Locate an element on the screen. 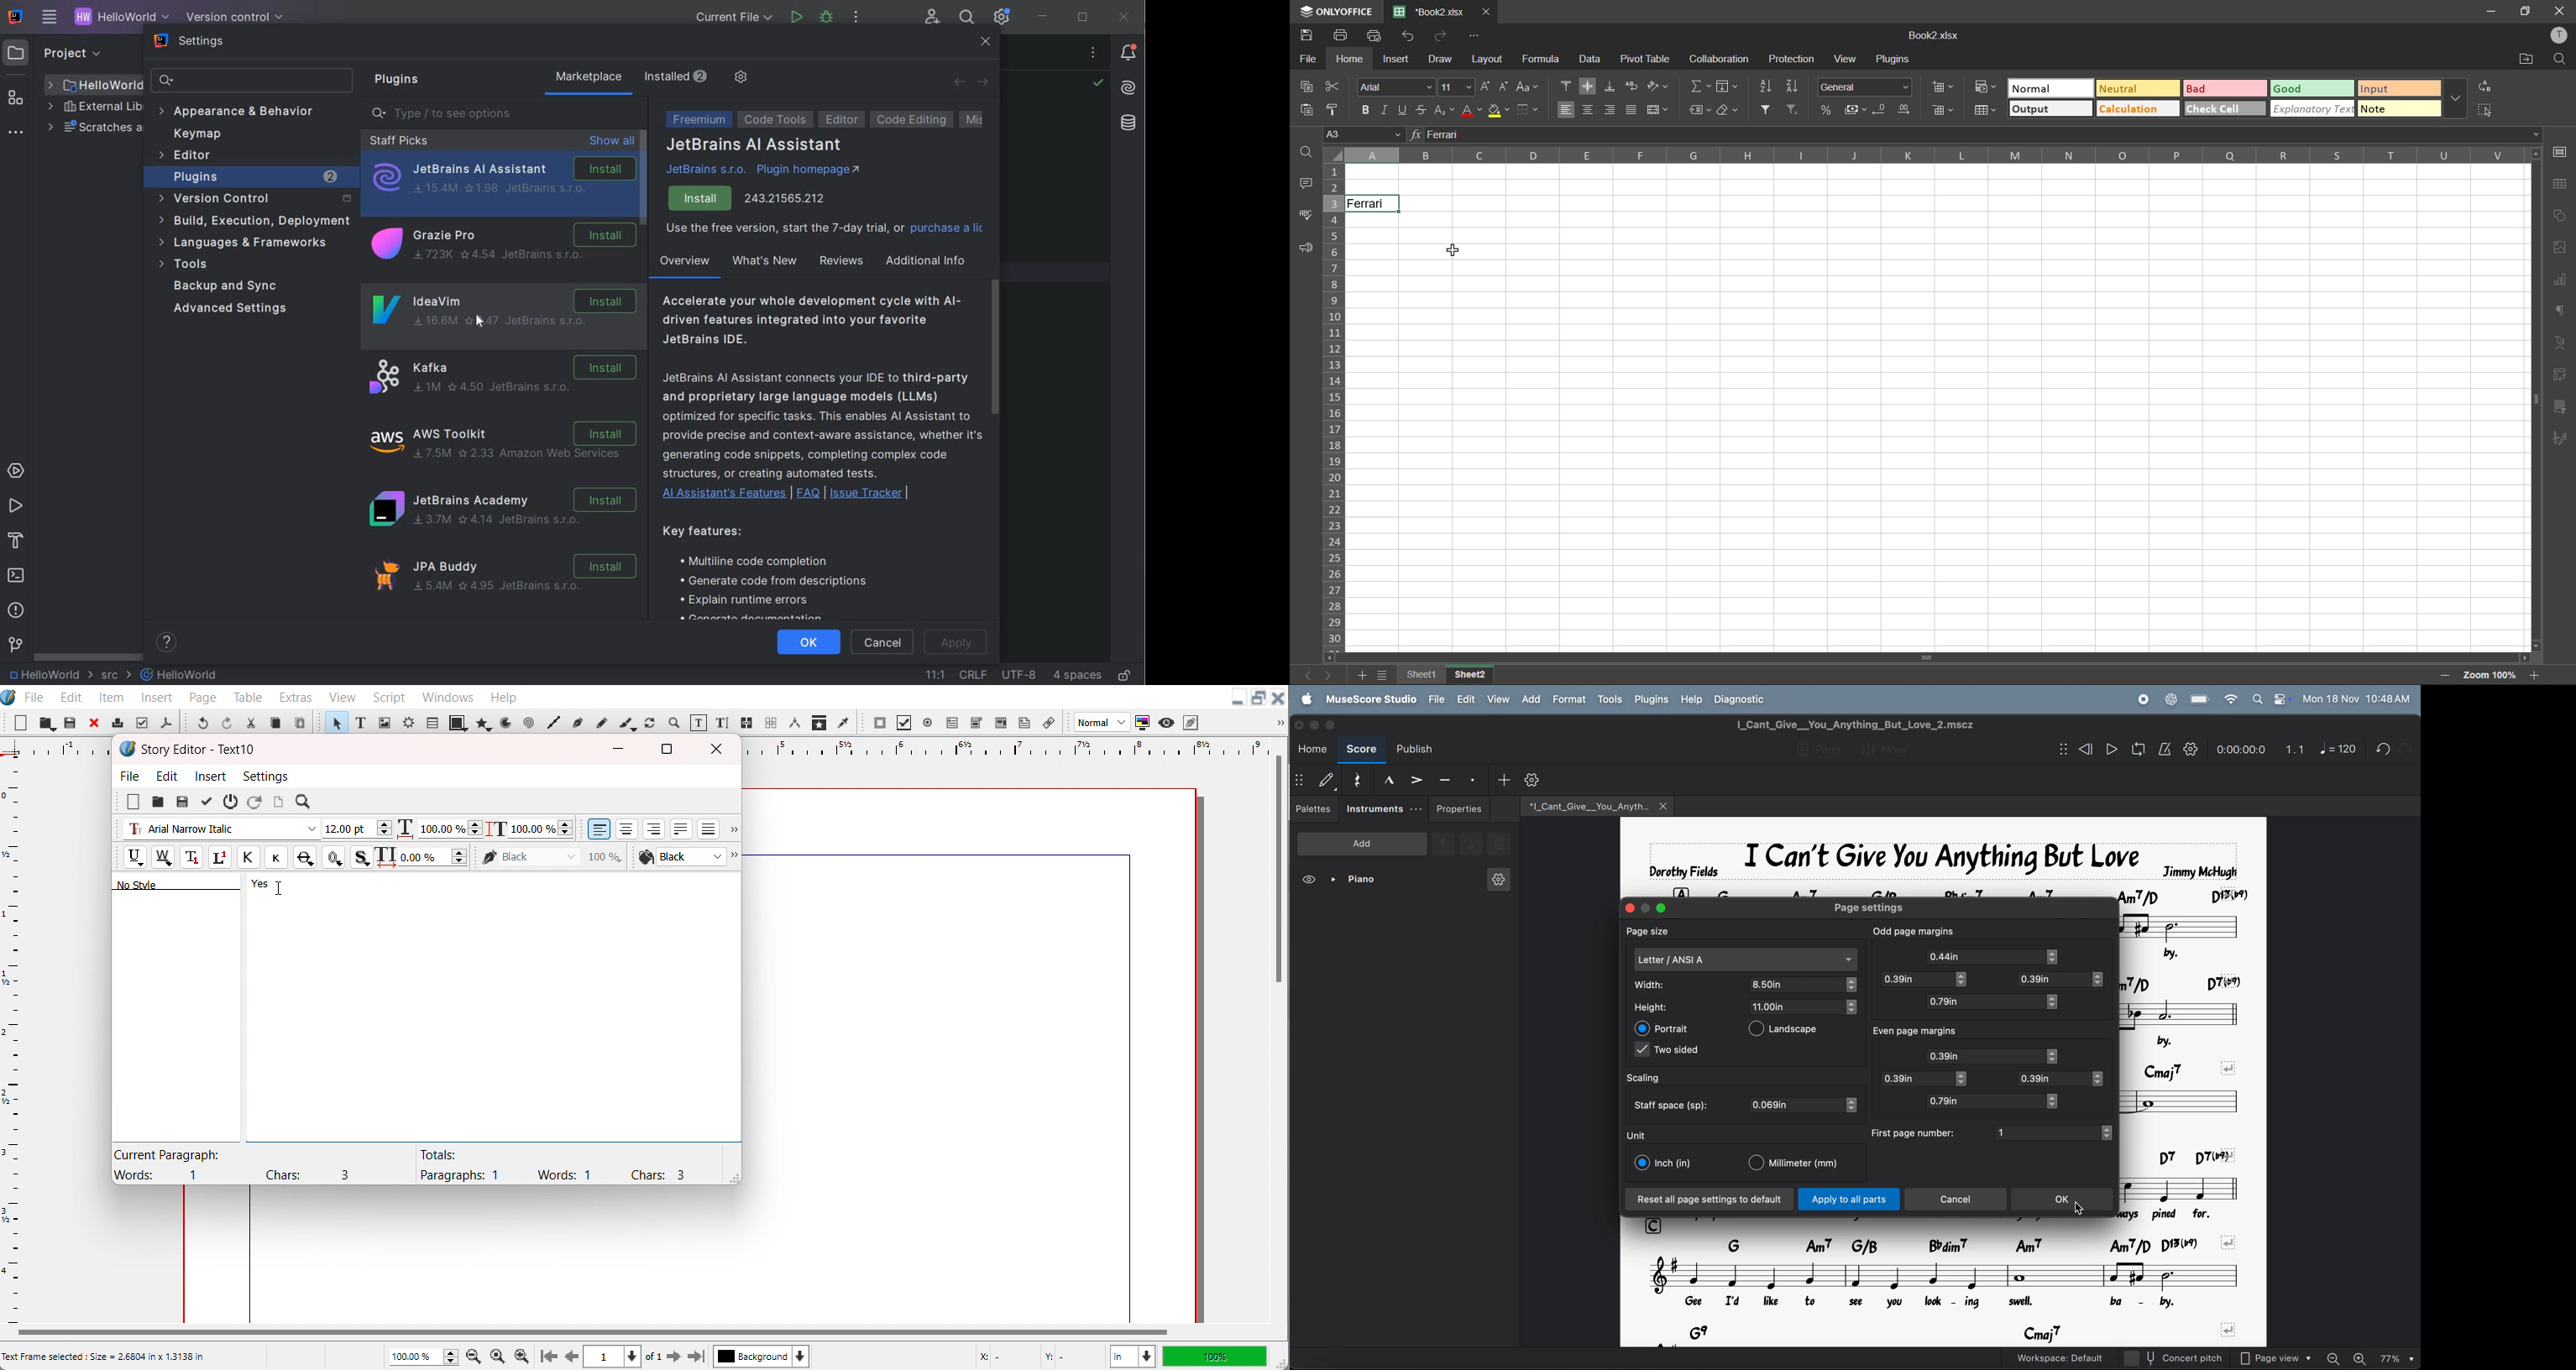 The image size is (2576, 1372). Link text frame is located at coordinates (747, 724).